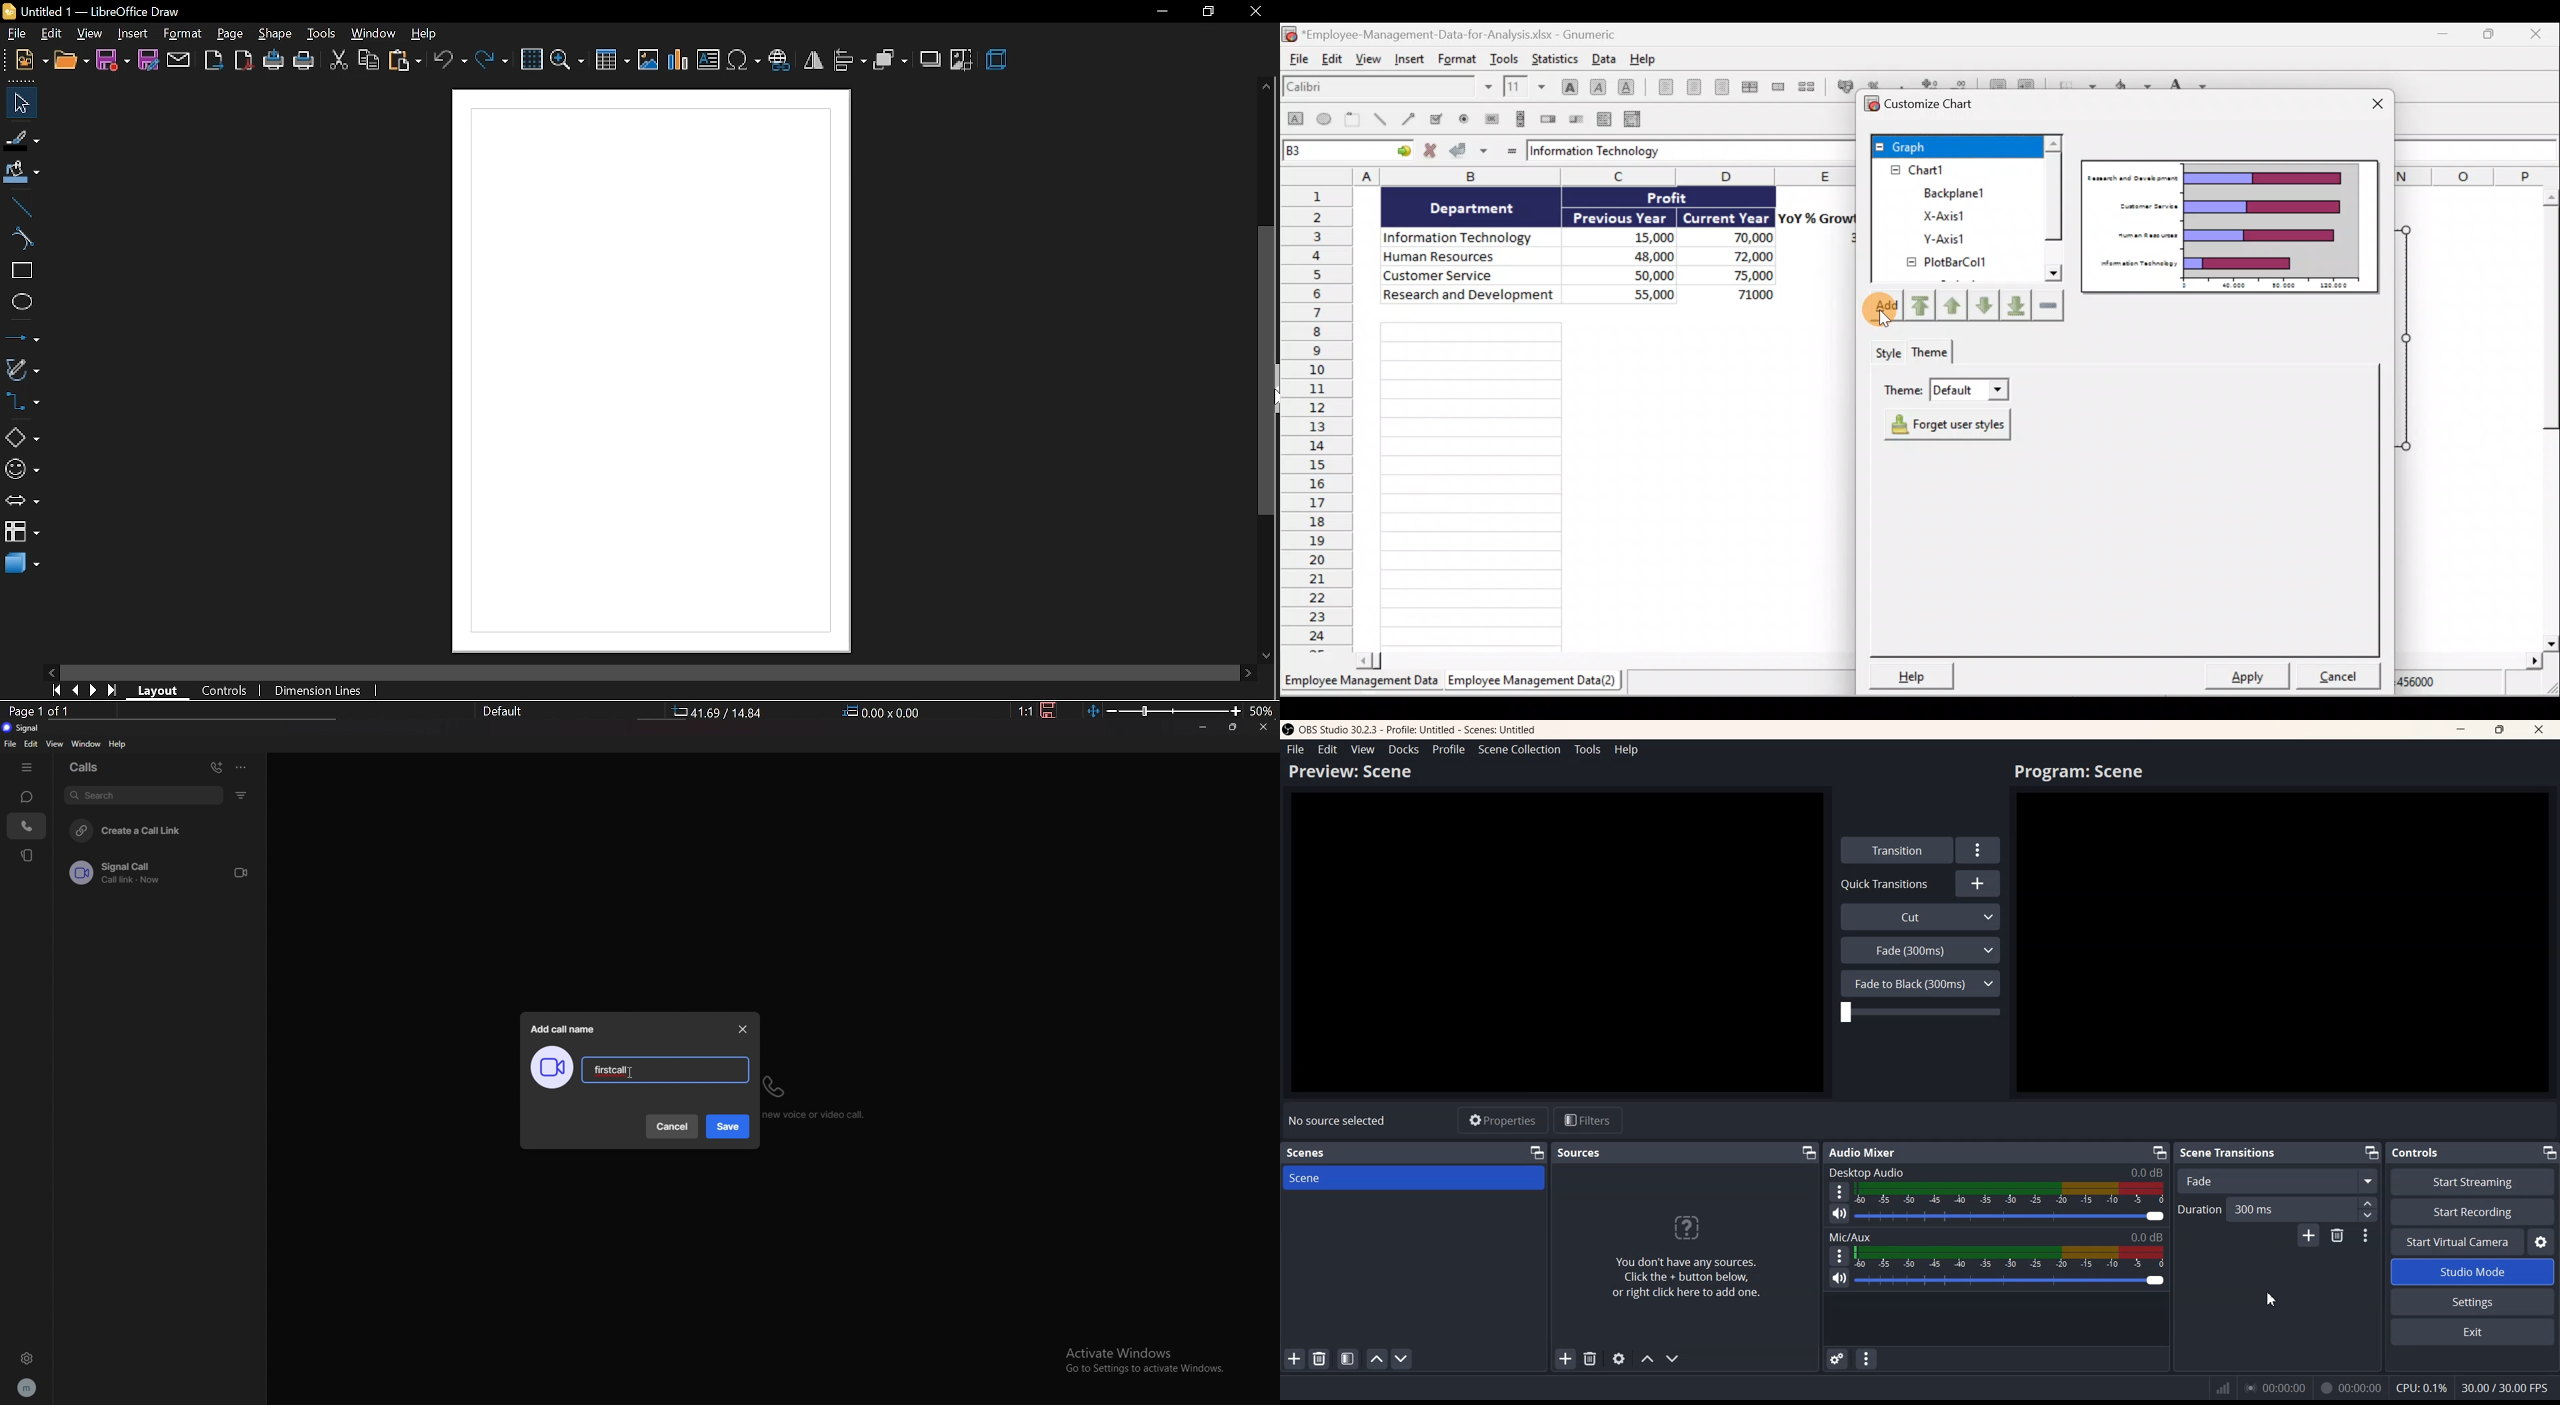 This screenshot has width=2576, height=1428. What do you see at coordinates (1355, 771) in the screenshot?
I see `Preview Scene` at bounding box center [1355, 771].